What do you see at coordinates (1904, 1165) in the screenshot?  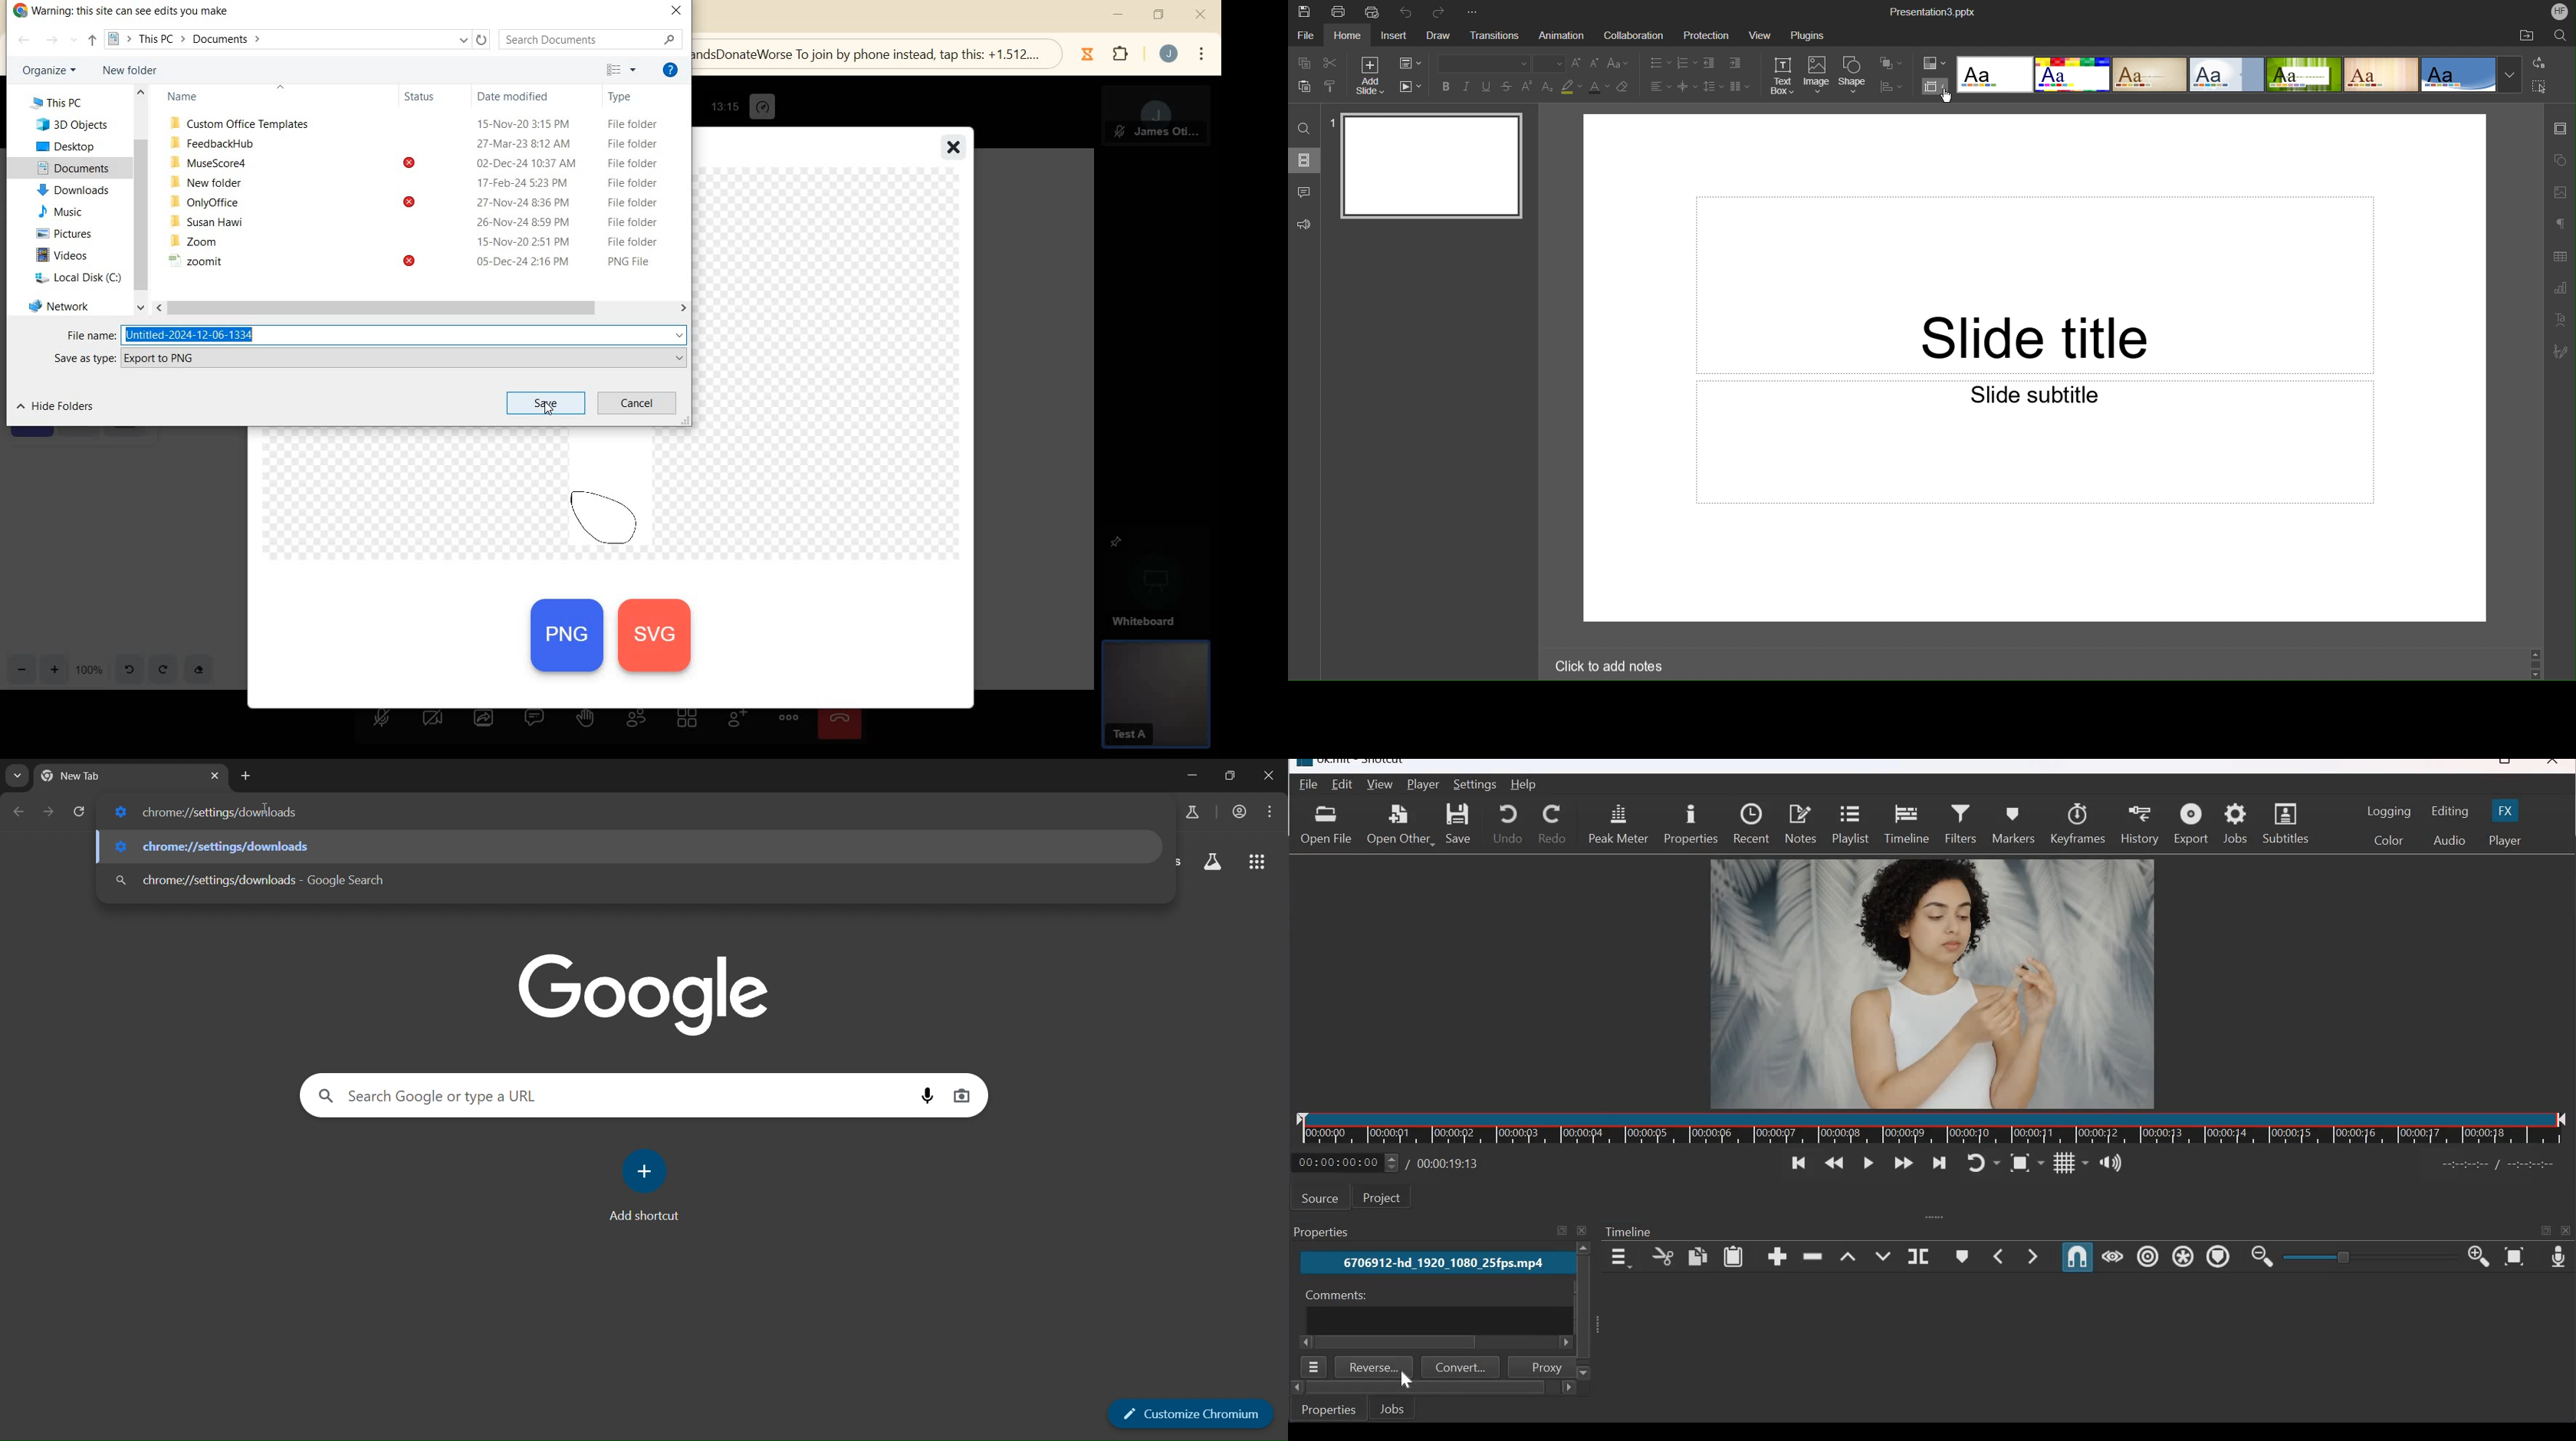 I see `Play quickly forwards` at bounding box center [1904, 1165].